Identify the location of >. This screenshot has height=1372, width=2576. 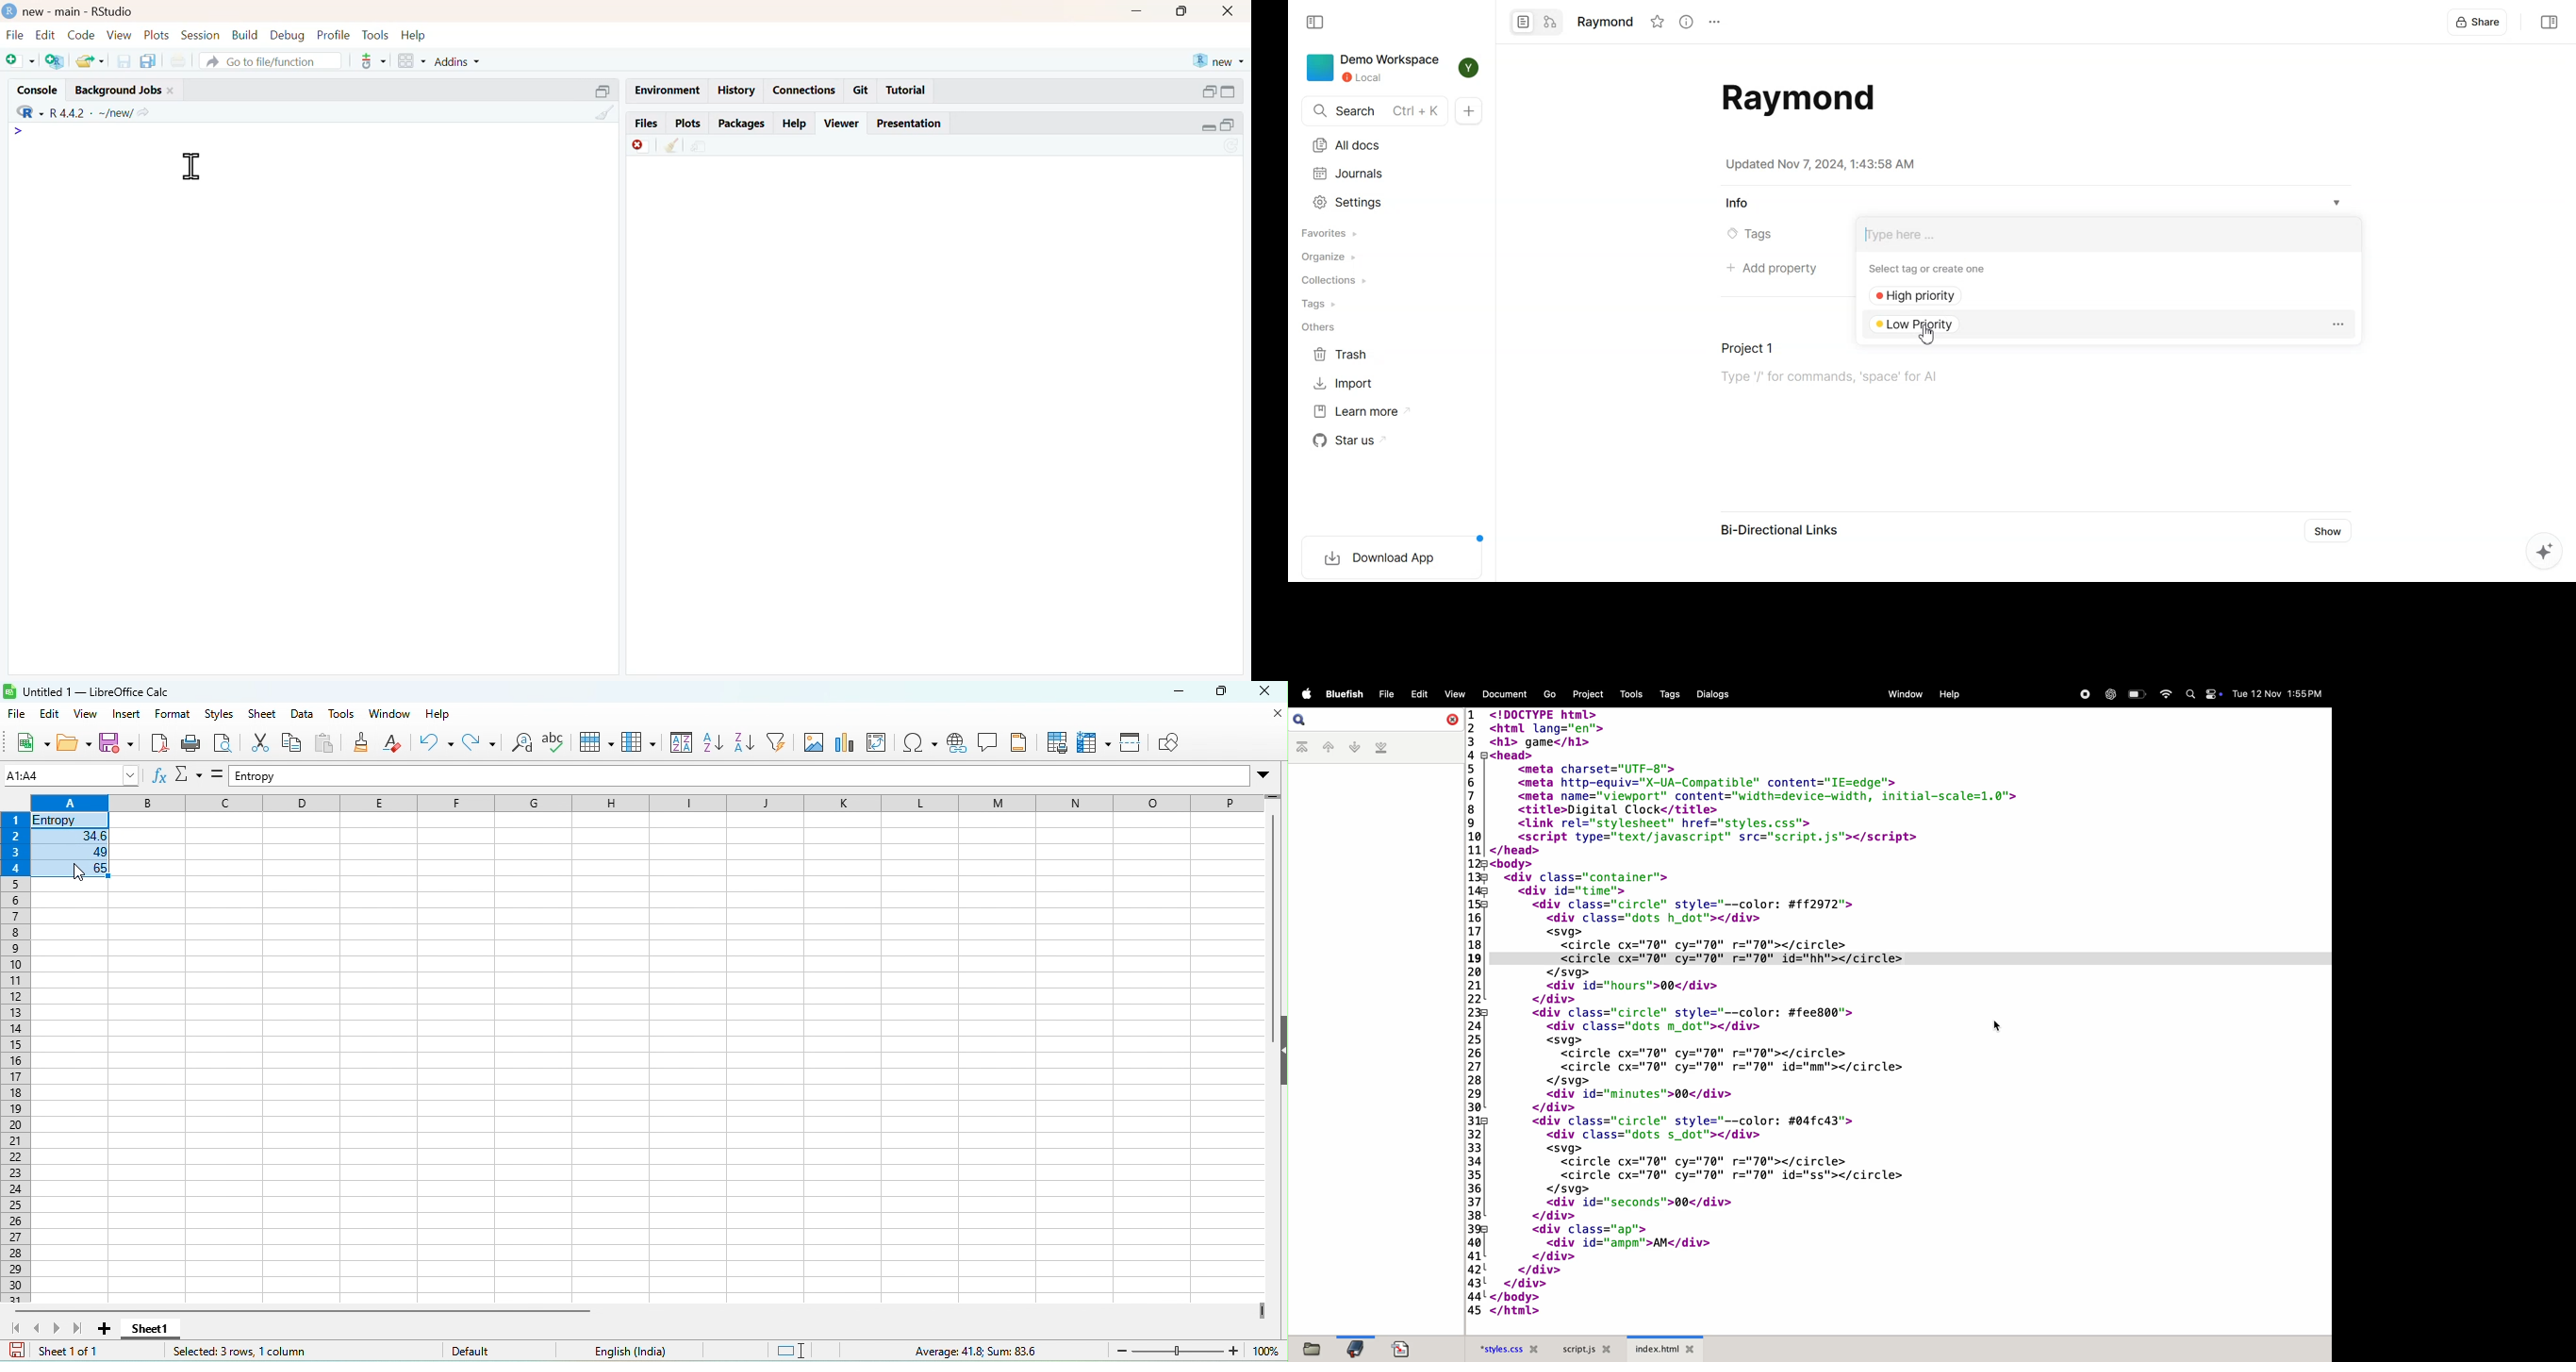
(19, 131).